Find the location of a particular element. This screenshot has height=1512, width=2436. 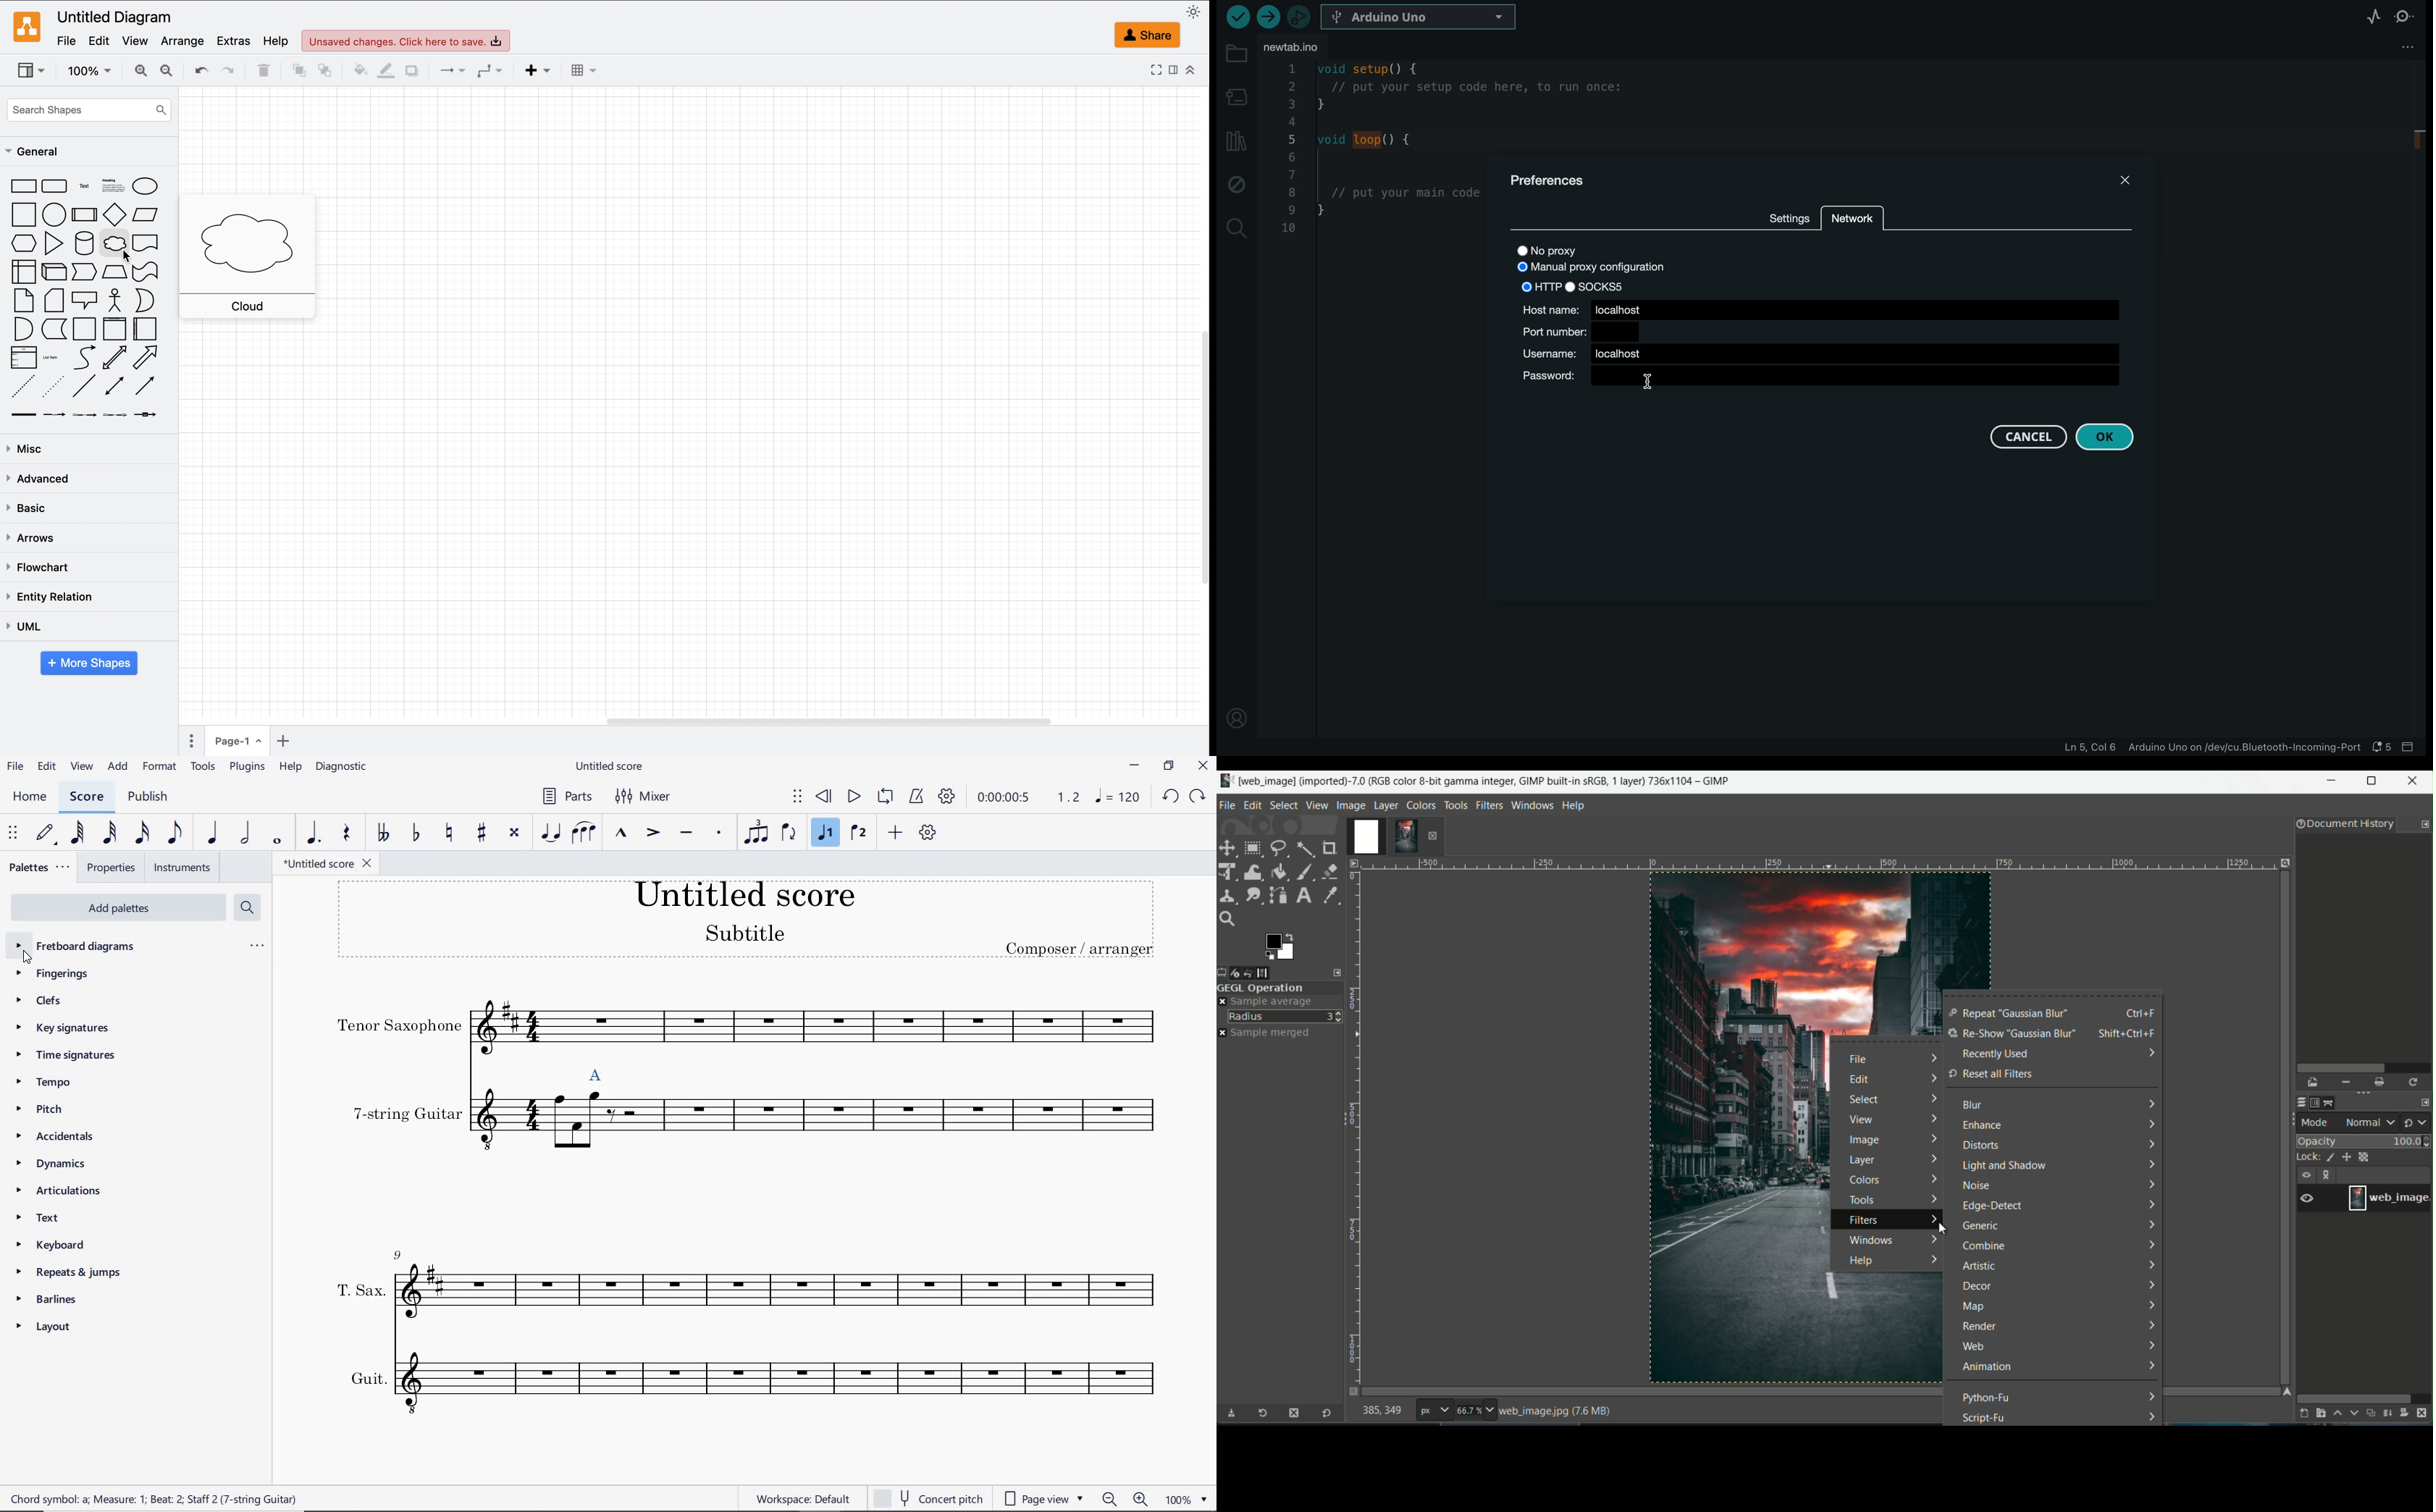

zoom in and out is located at coordinates (153, 72).